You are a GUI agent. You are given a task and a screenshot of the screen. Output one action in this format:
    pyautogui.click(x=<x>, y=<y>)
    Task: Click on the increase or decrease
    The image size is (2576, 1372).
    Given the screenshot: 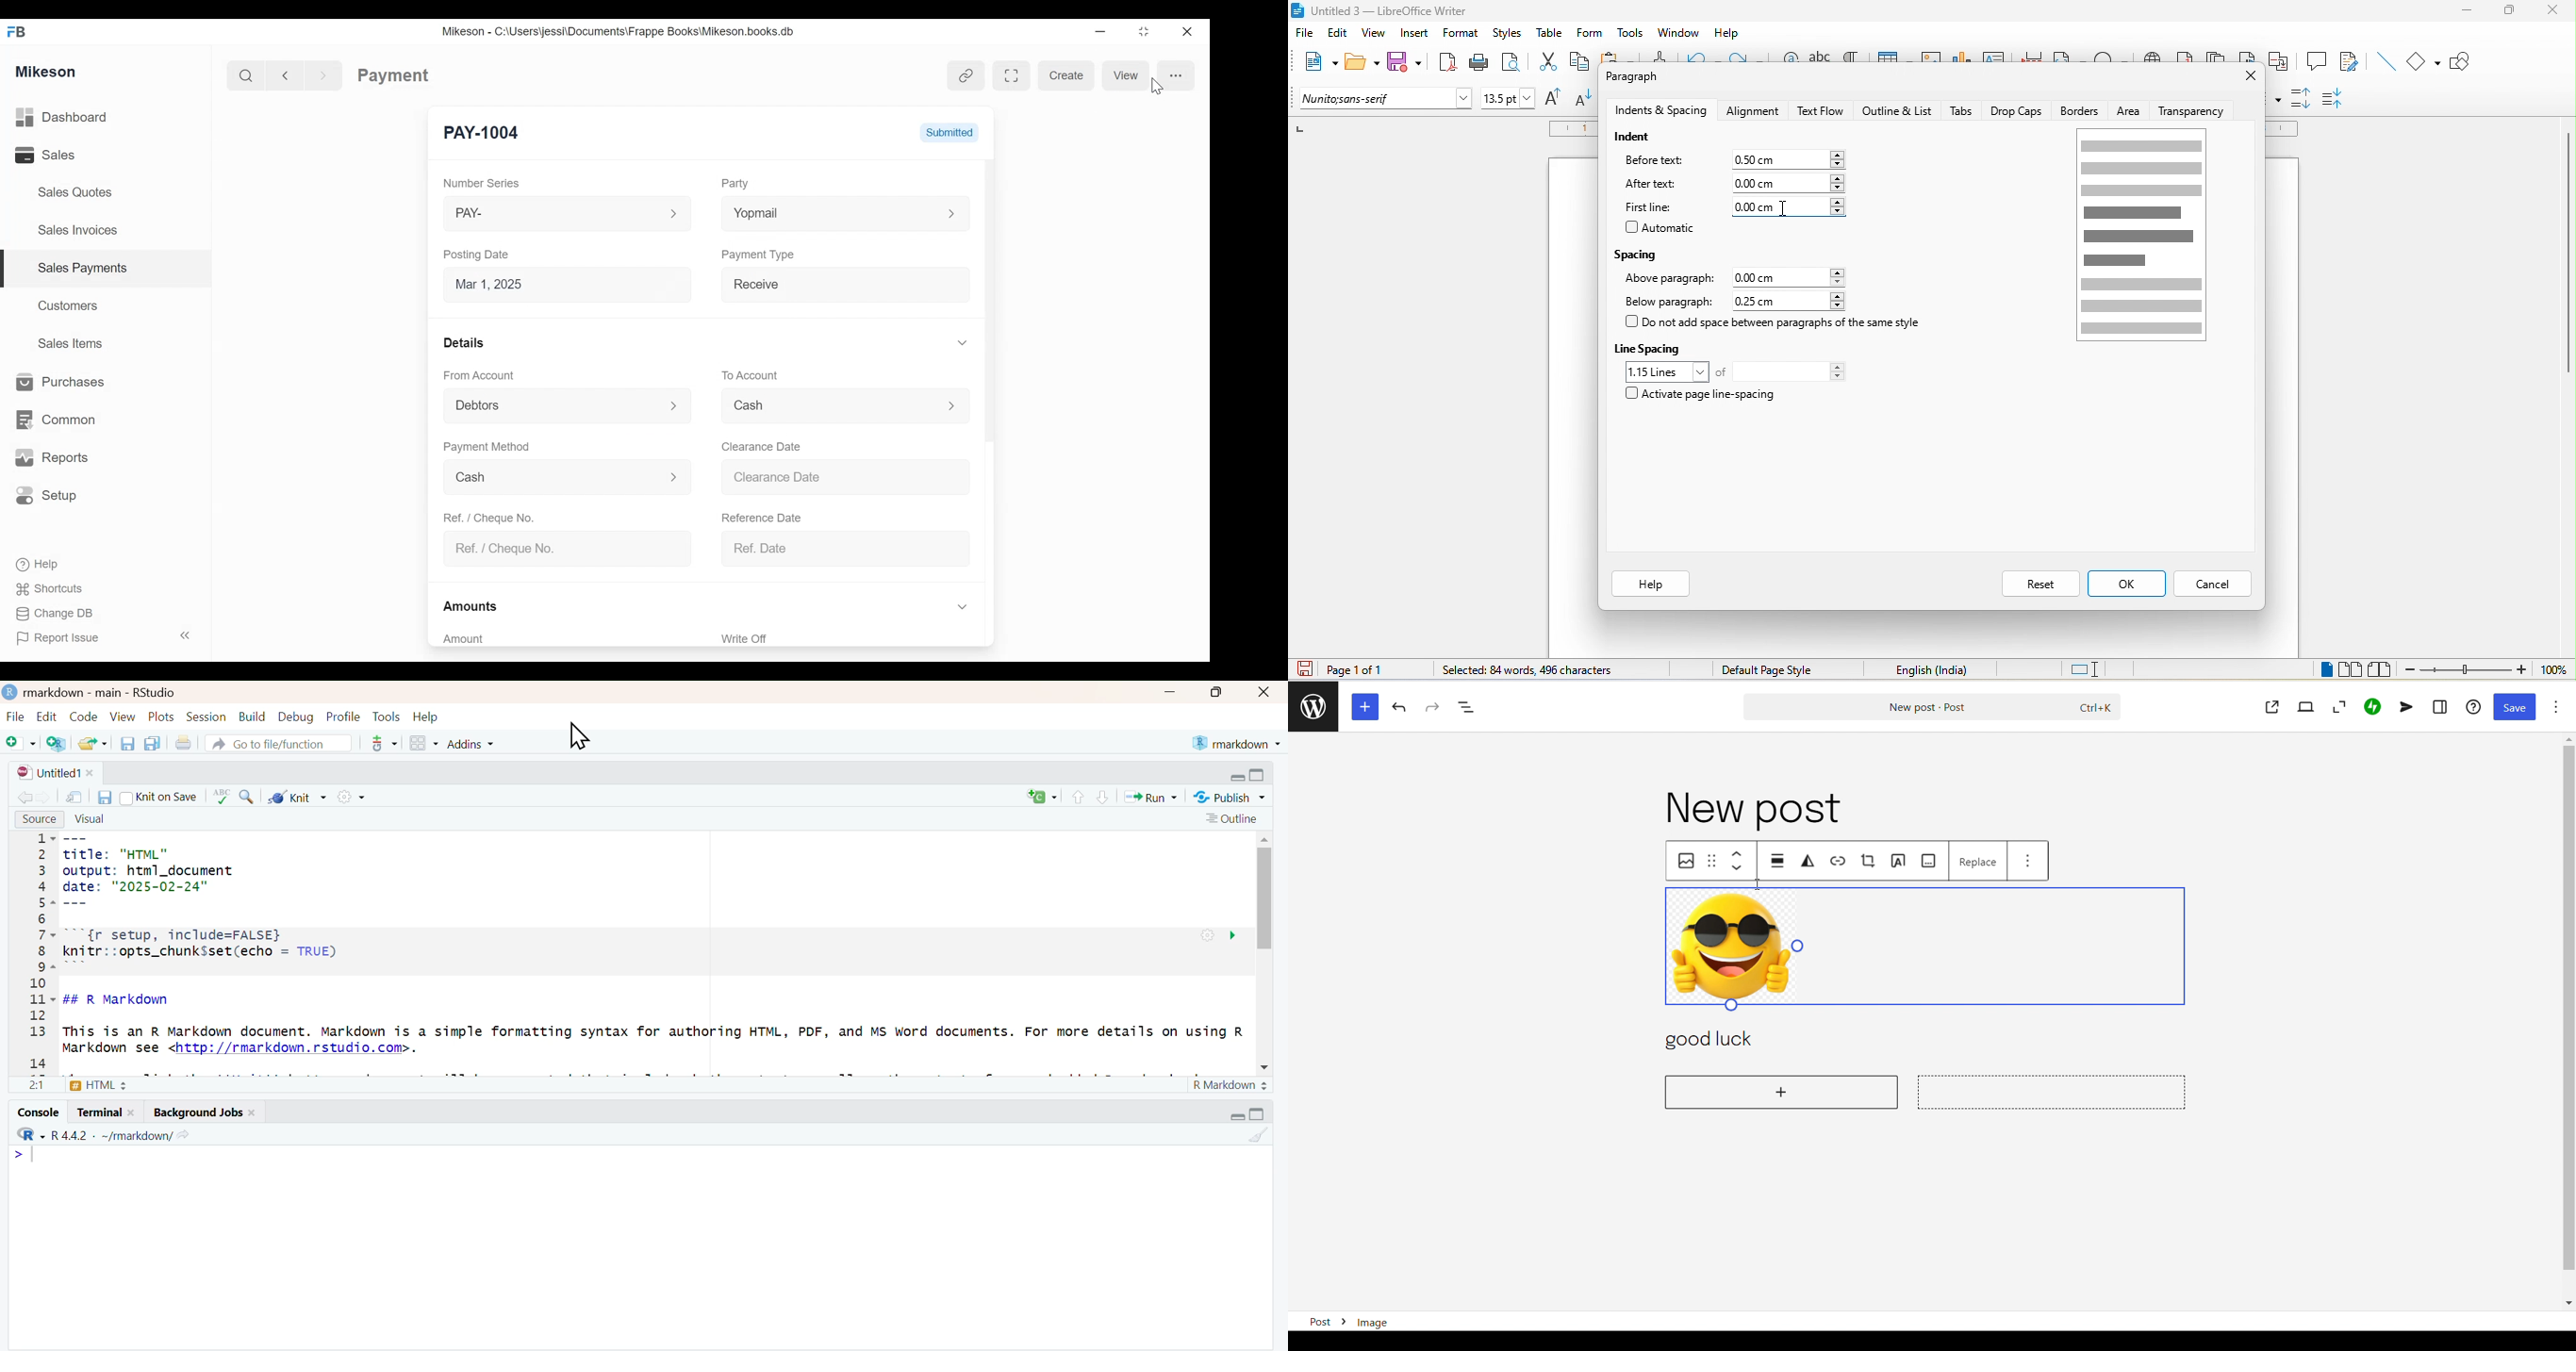 What is the action you would take?
    pyautogui.click(x=1838, y=159)
    